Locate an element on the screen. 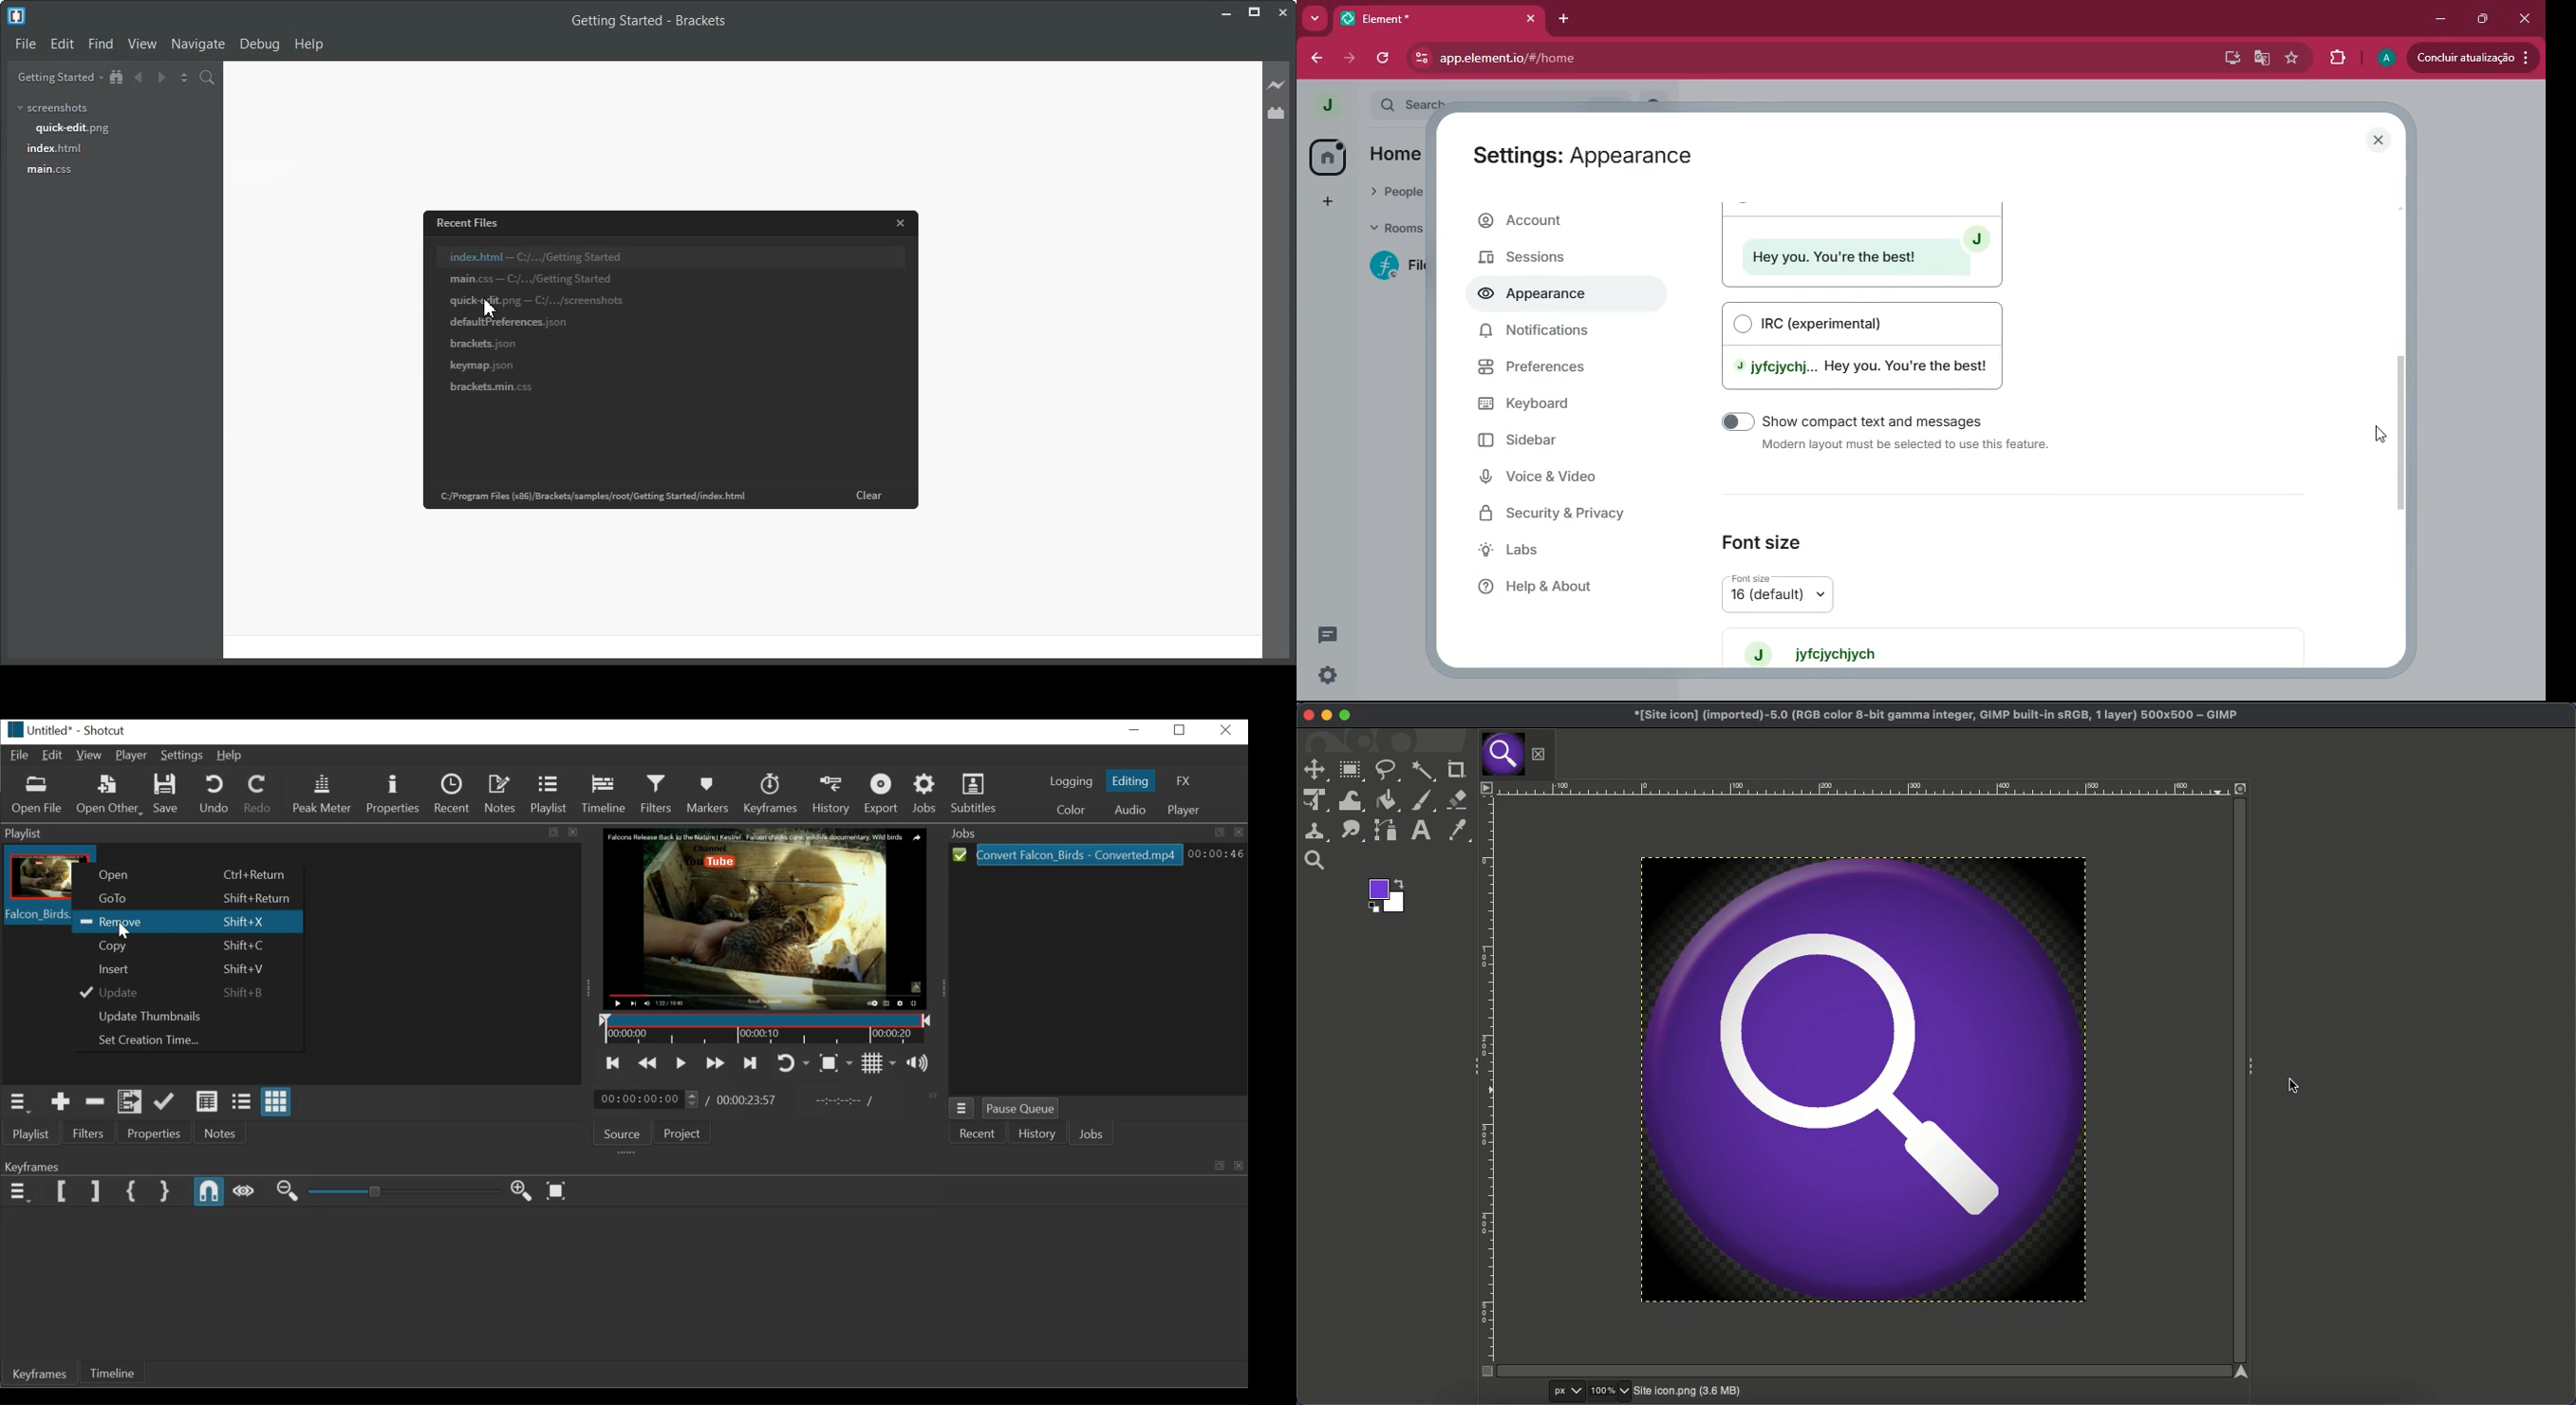 The image size is (2576, 1428). forward is located at coordinates (1350, 59).